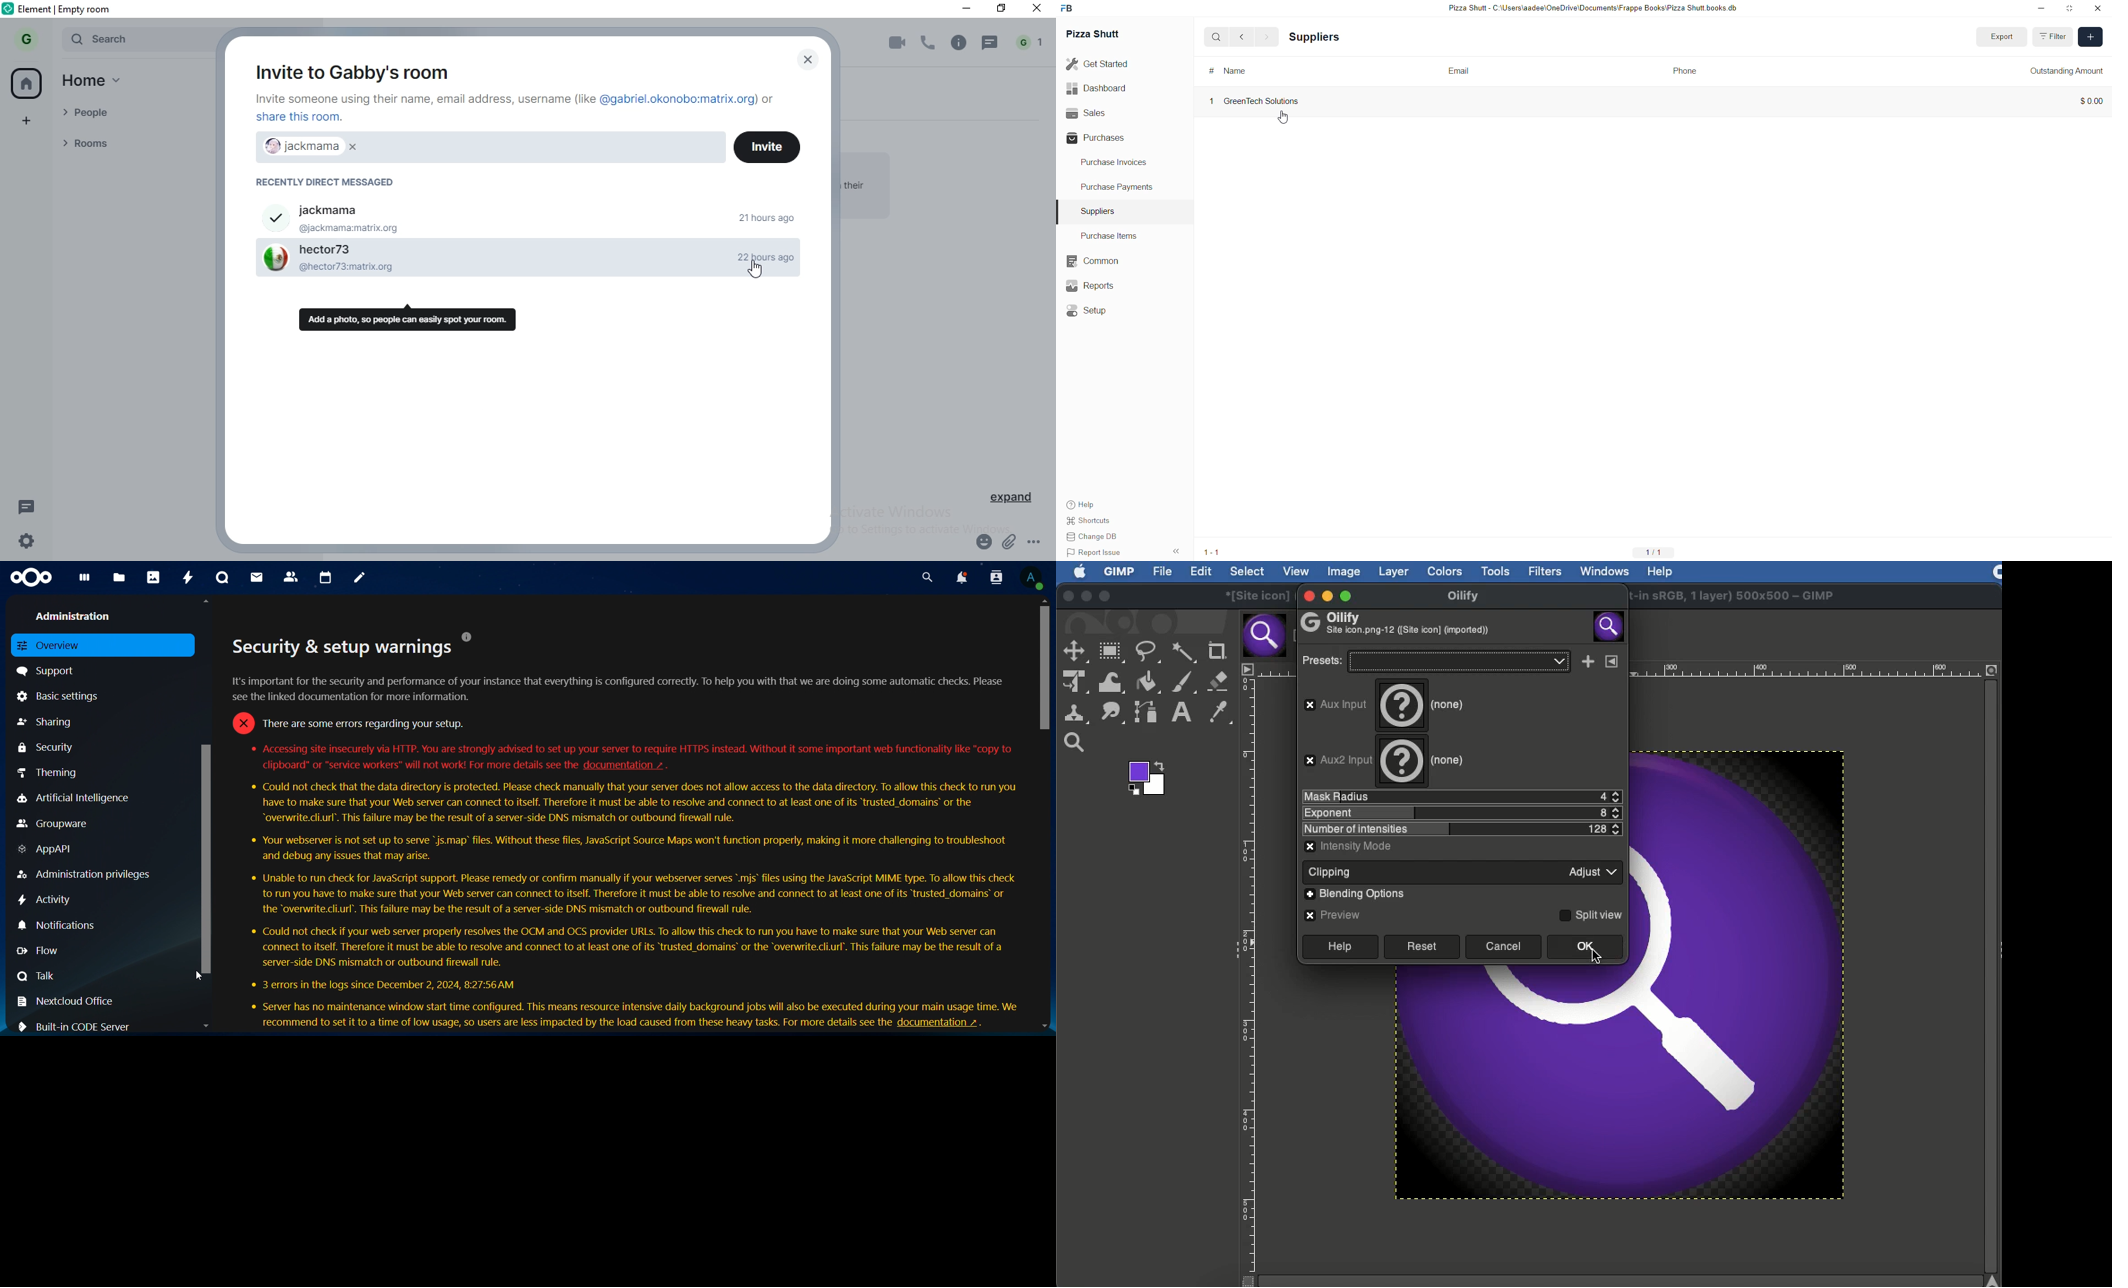 This screenshot has height=1288, width=2128. I want to click on text 1, so click(518, 108).